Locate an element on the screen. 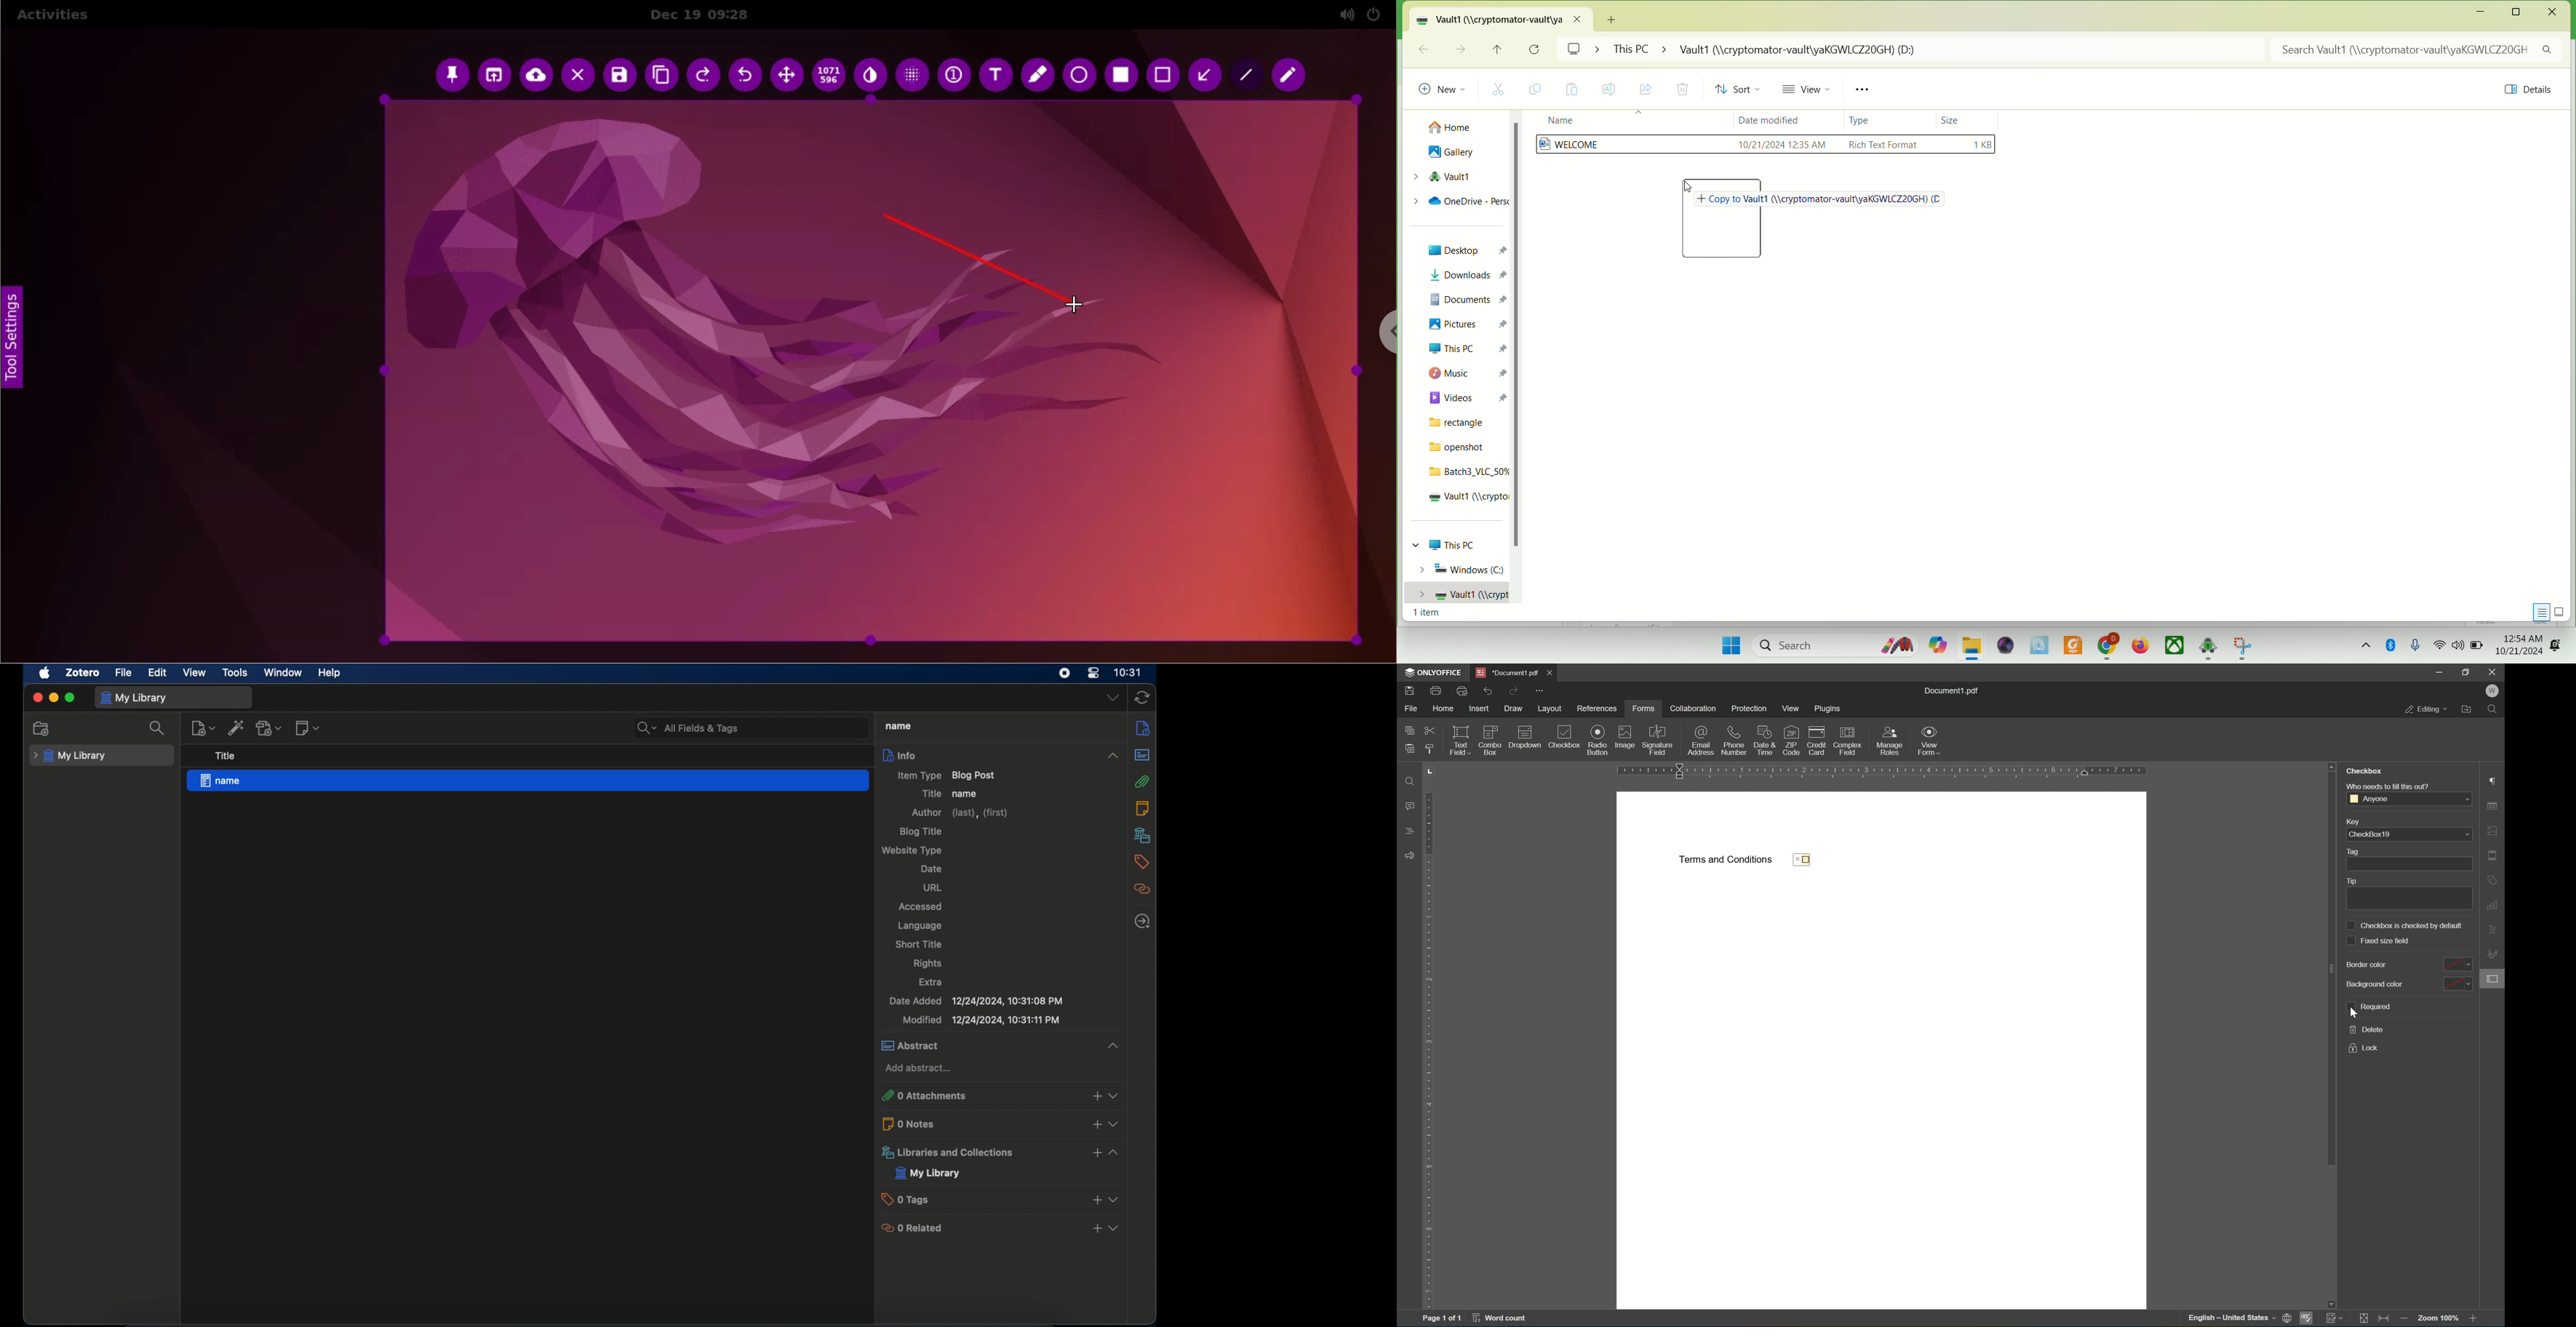 Image resolution: width=2576 pixels, height=1344 pixels. 0 tags is located at coordinates (1003, 1199).